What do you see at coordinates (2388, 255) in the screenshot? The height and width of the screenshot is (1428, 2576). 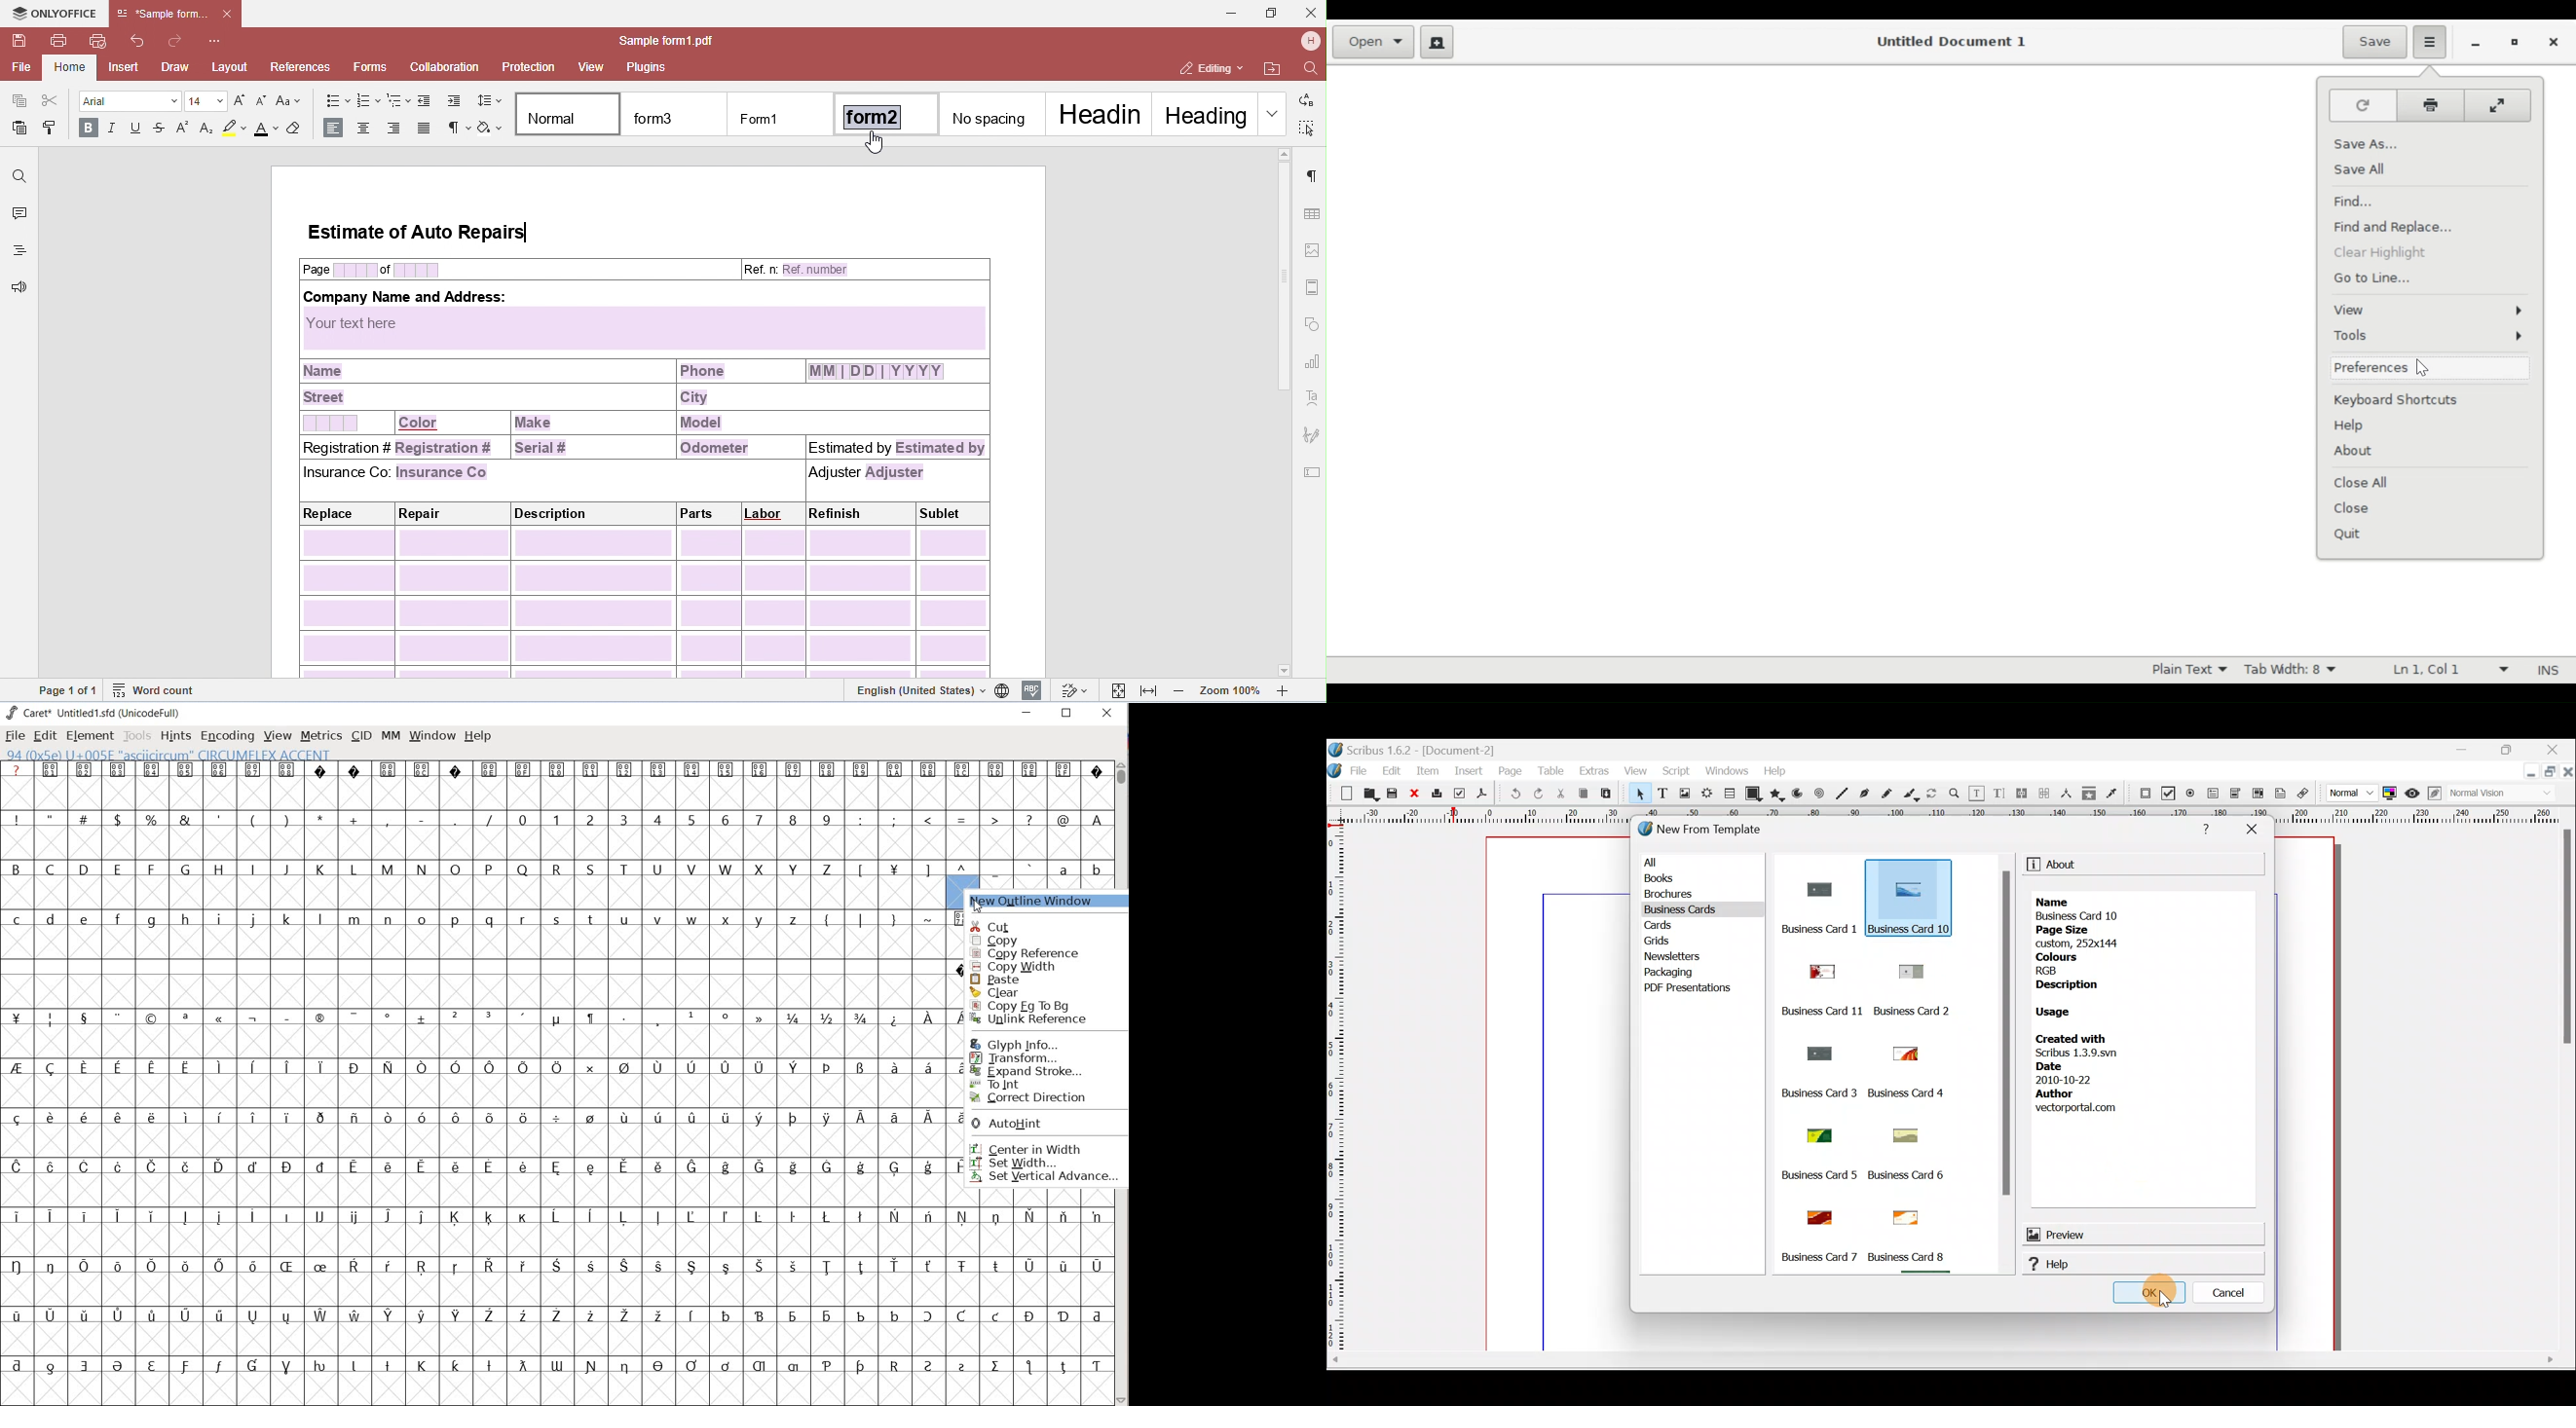 I see `Clear Hih` at bounding box center [2388, 255].